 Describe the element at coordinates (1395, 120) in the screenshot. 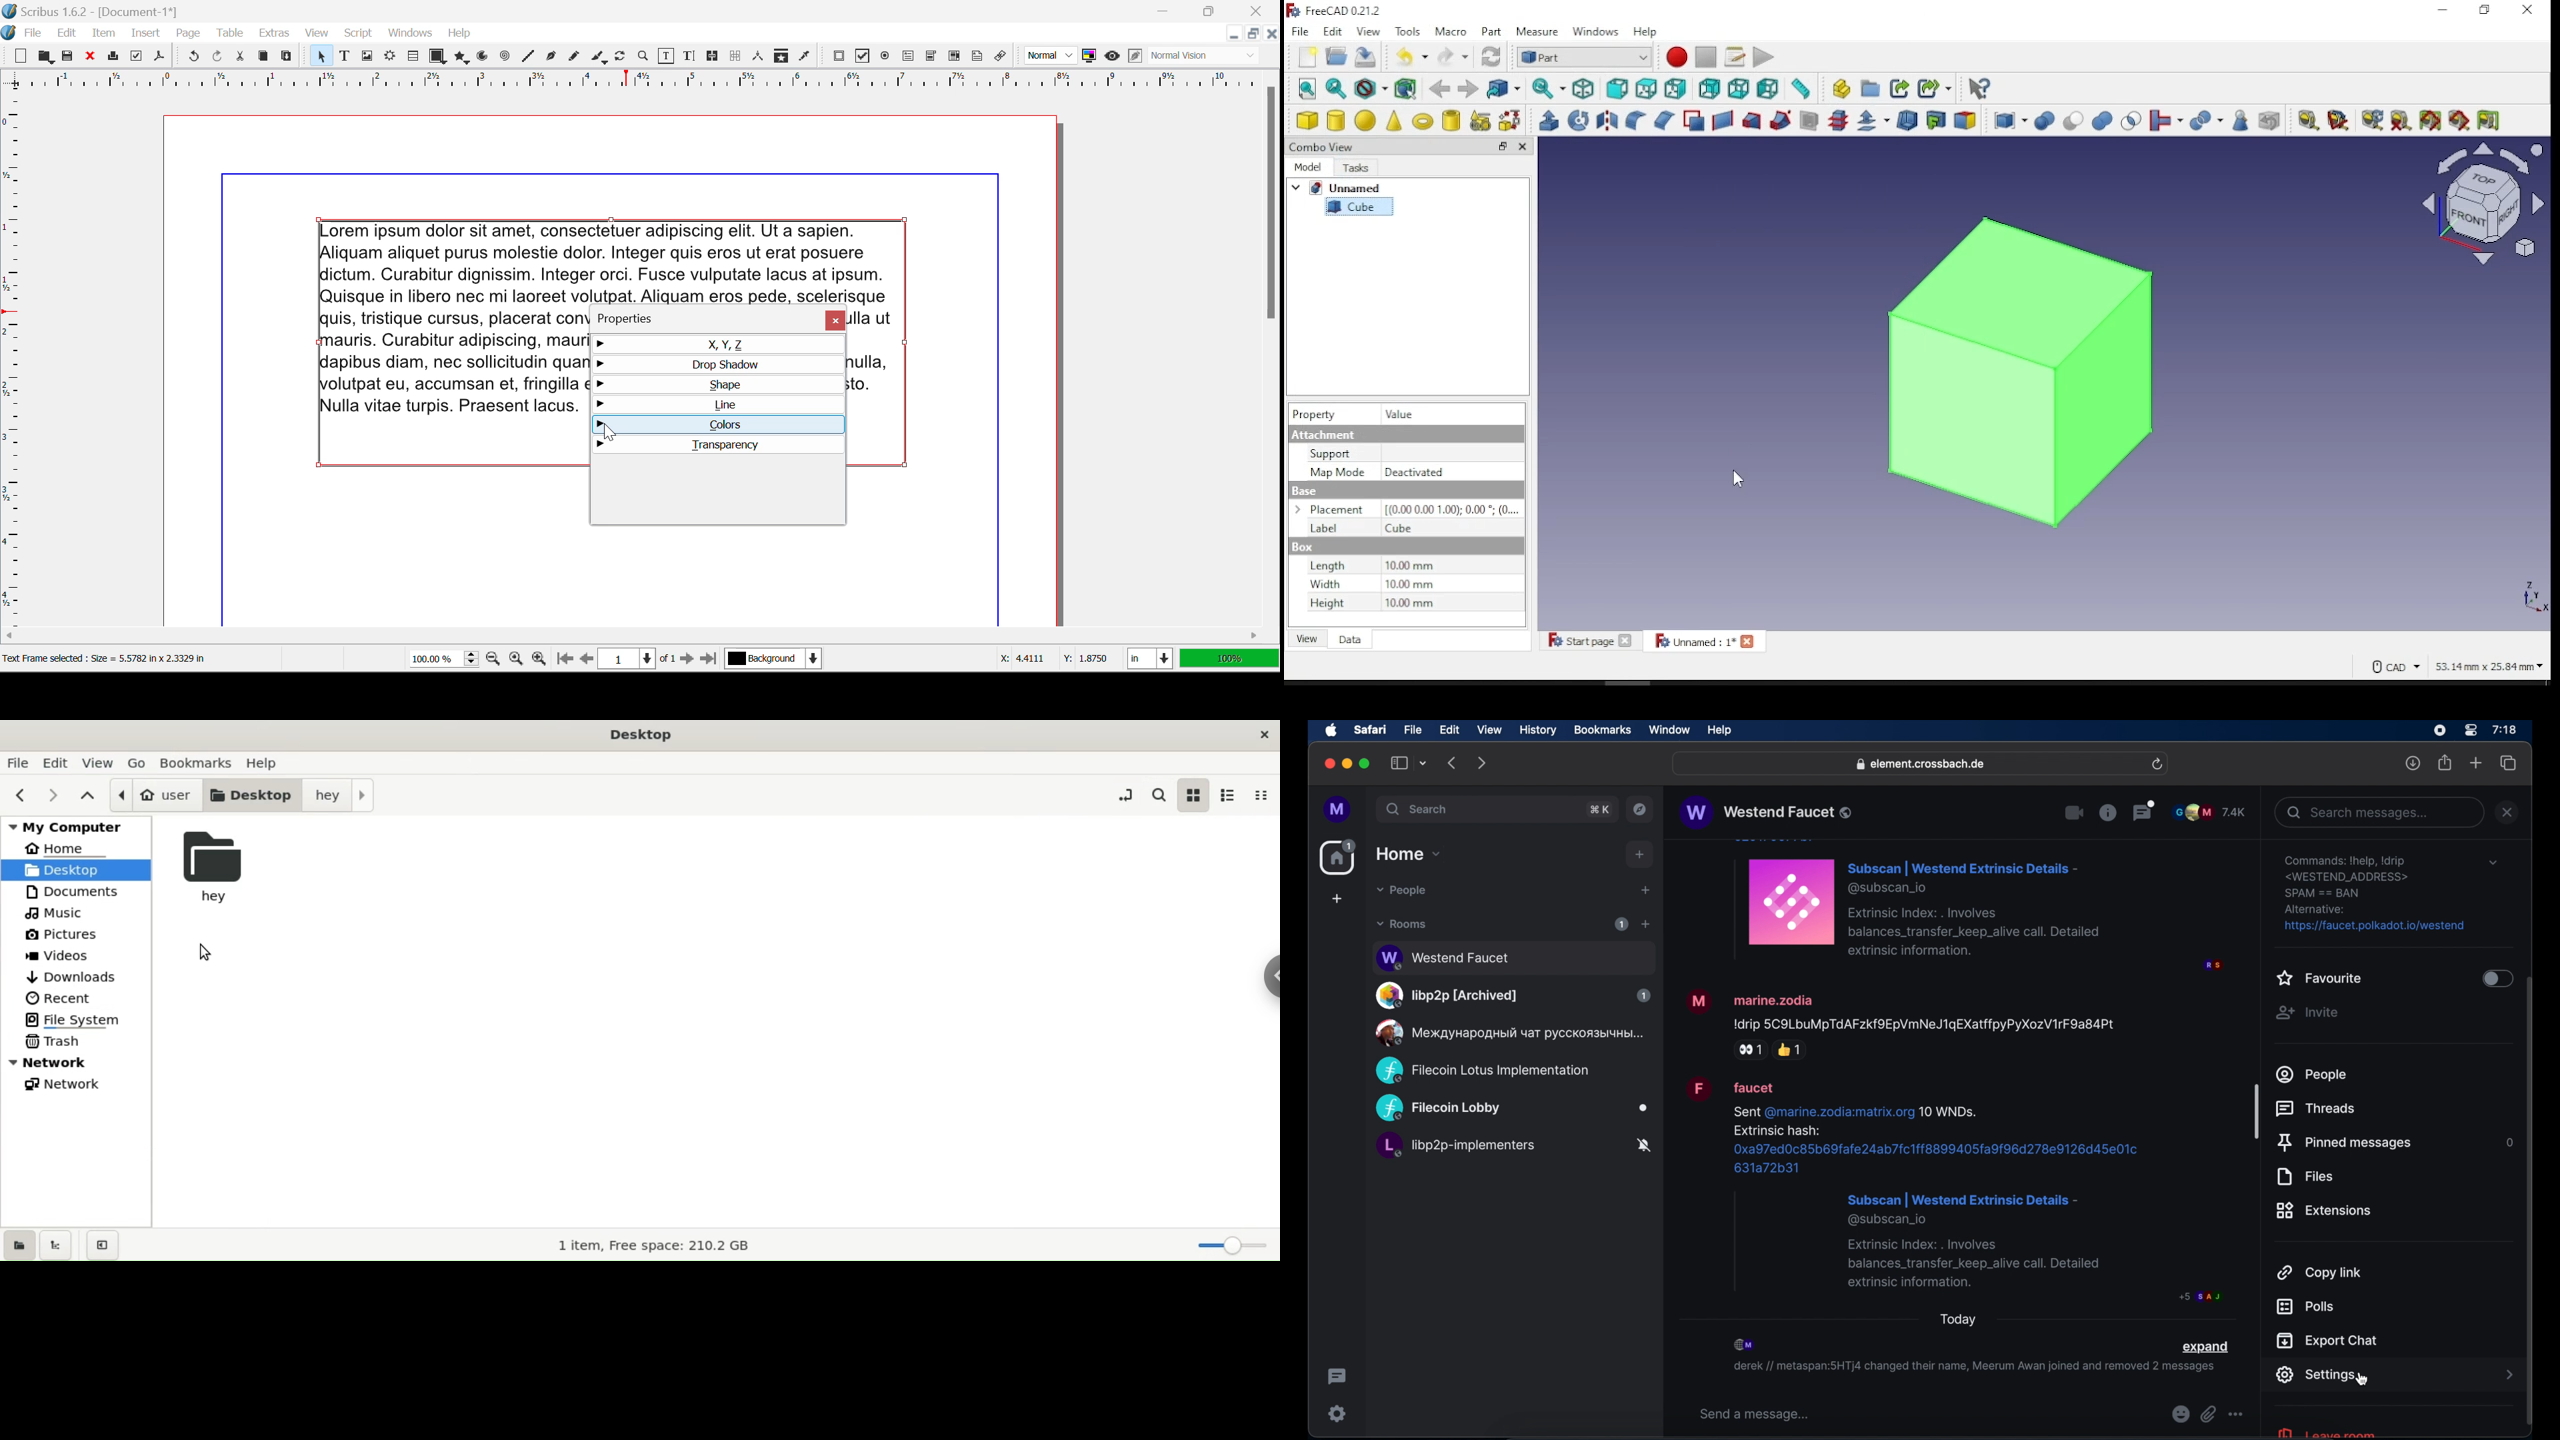

I see `cone` at that location.